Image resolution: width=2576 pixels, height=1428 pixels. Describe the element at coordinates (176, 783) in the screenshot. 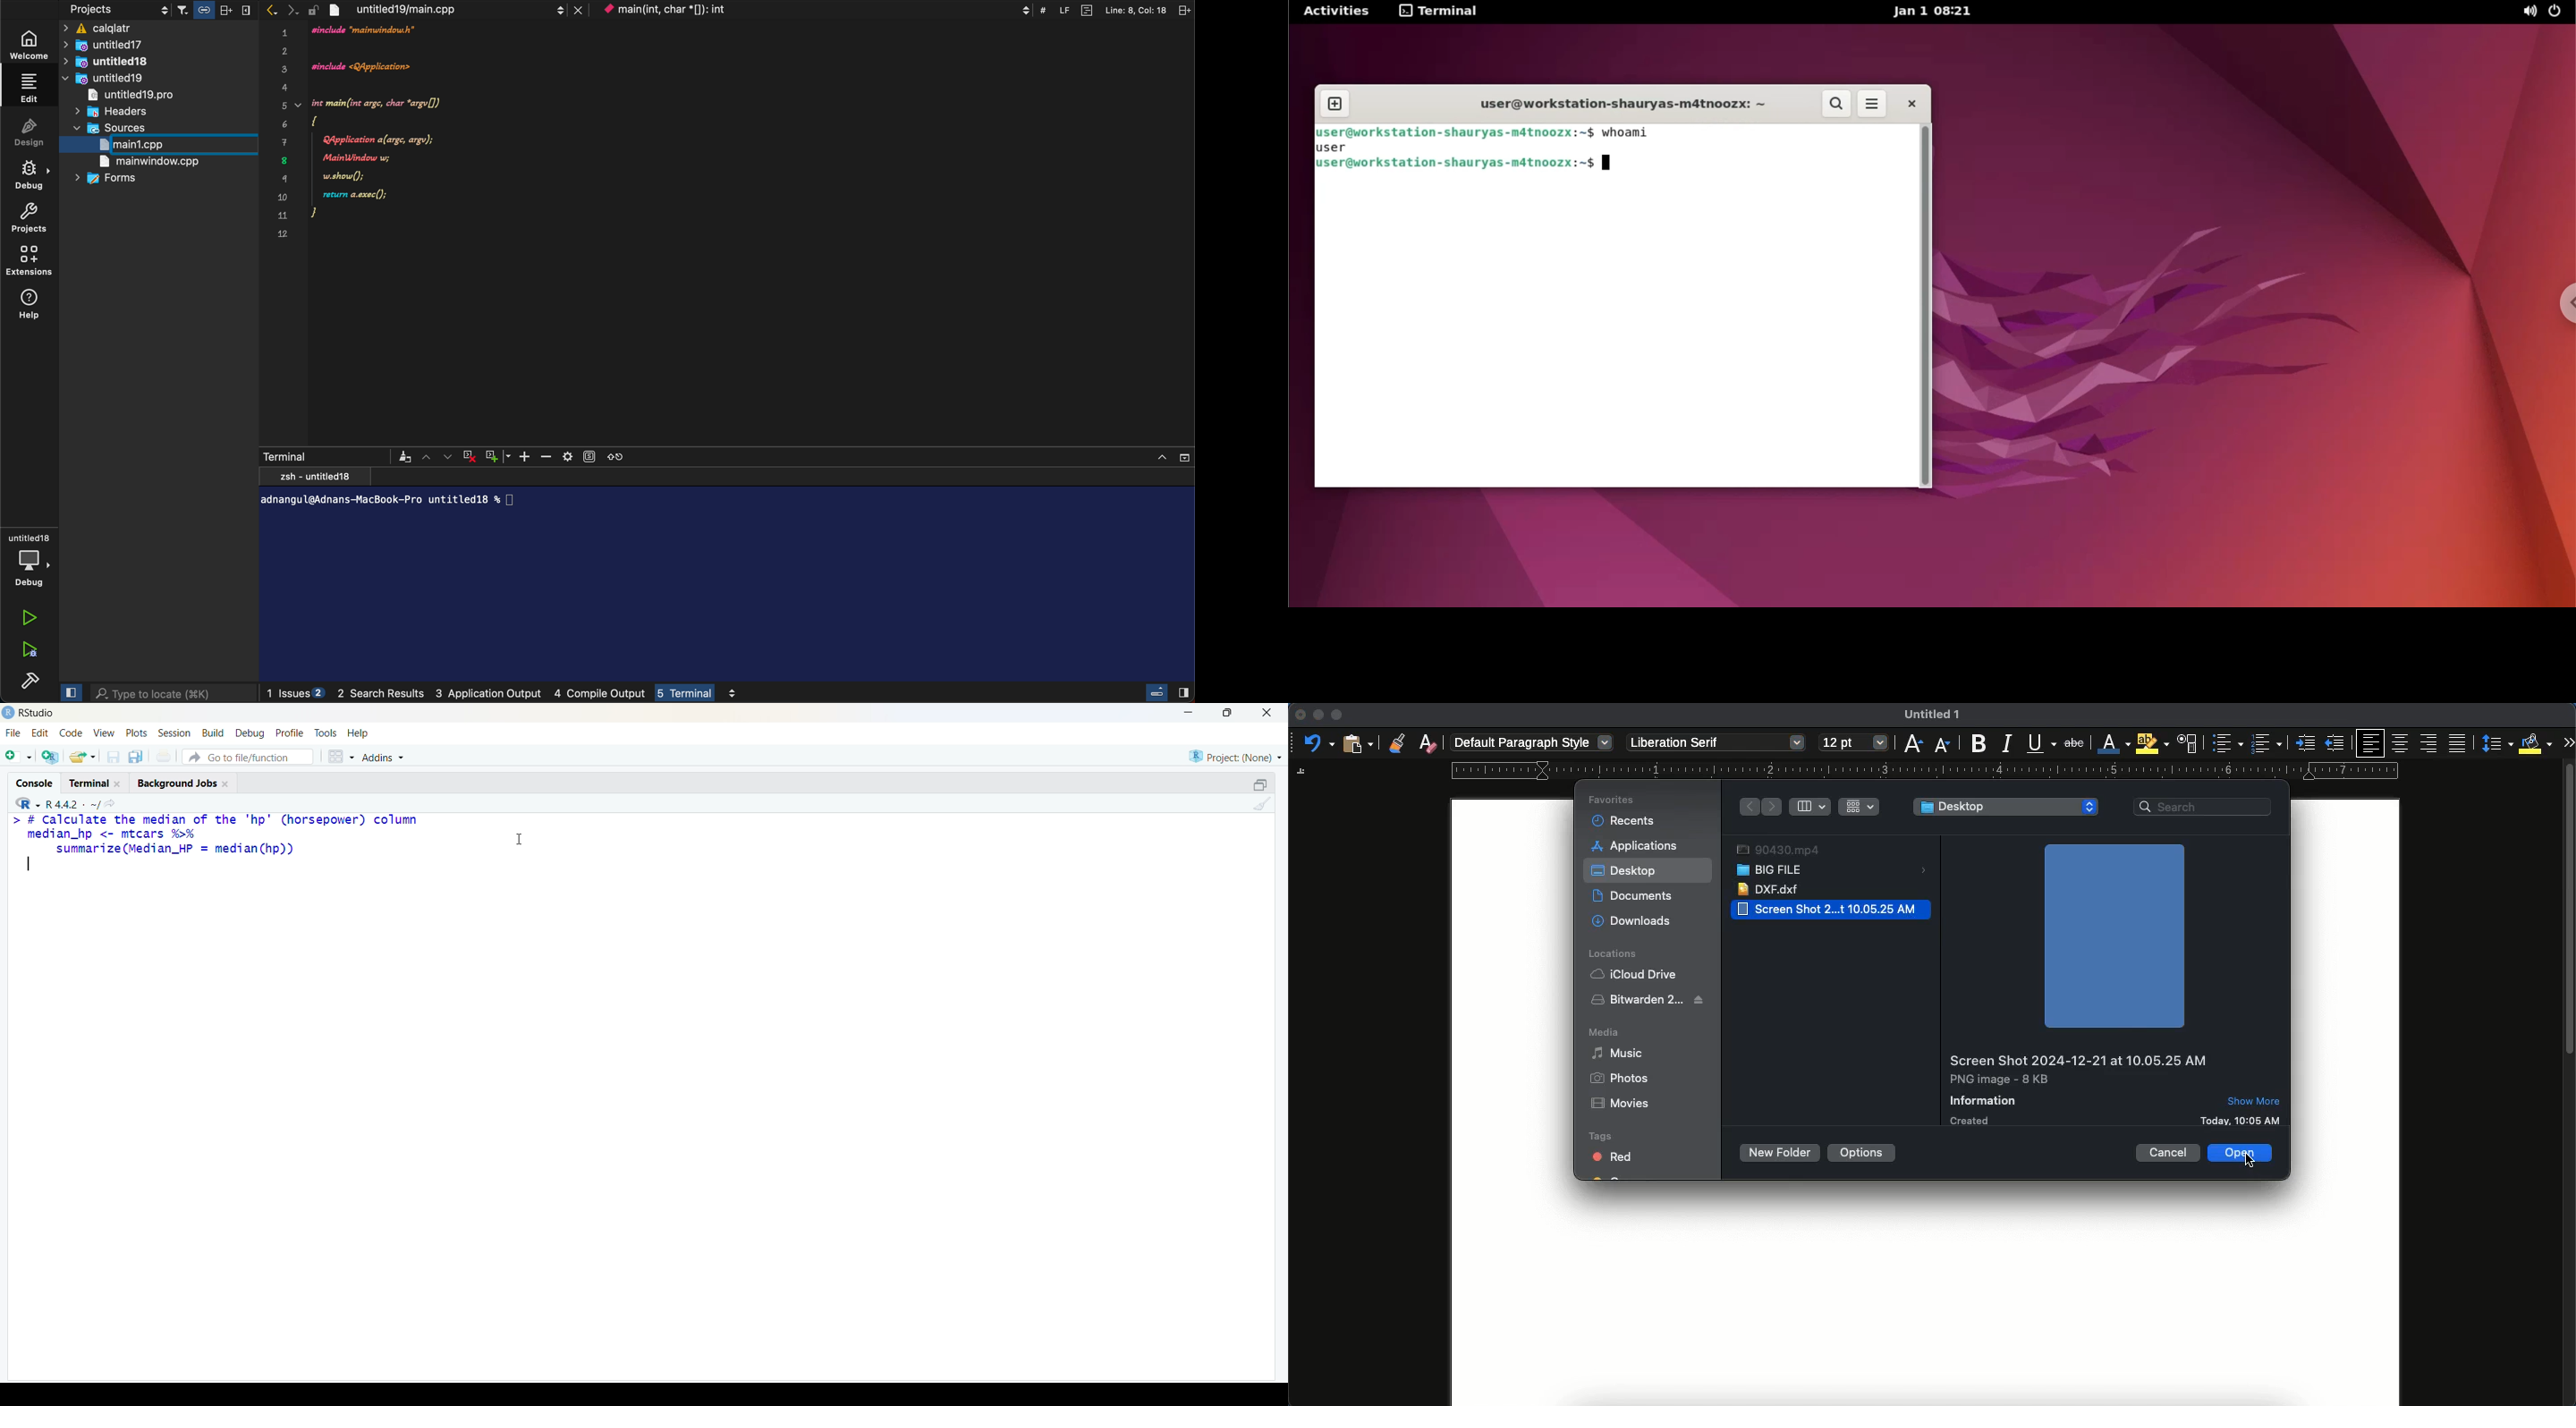

I see `Background jobs` at that location.